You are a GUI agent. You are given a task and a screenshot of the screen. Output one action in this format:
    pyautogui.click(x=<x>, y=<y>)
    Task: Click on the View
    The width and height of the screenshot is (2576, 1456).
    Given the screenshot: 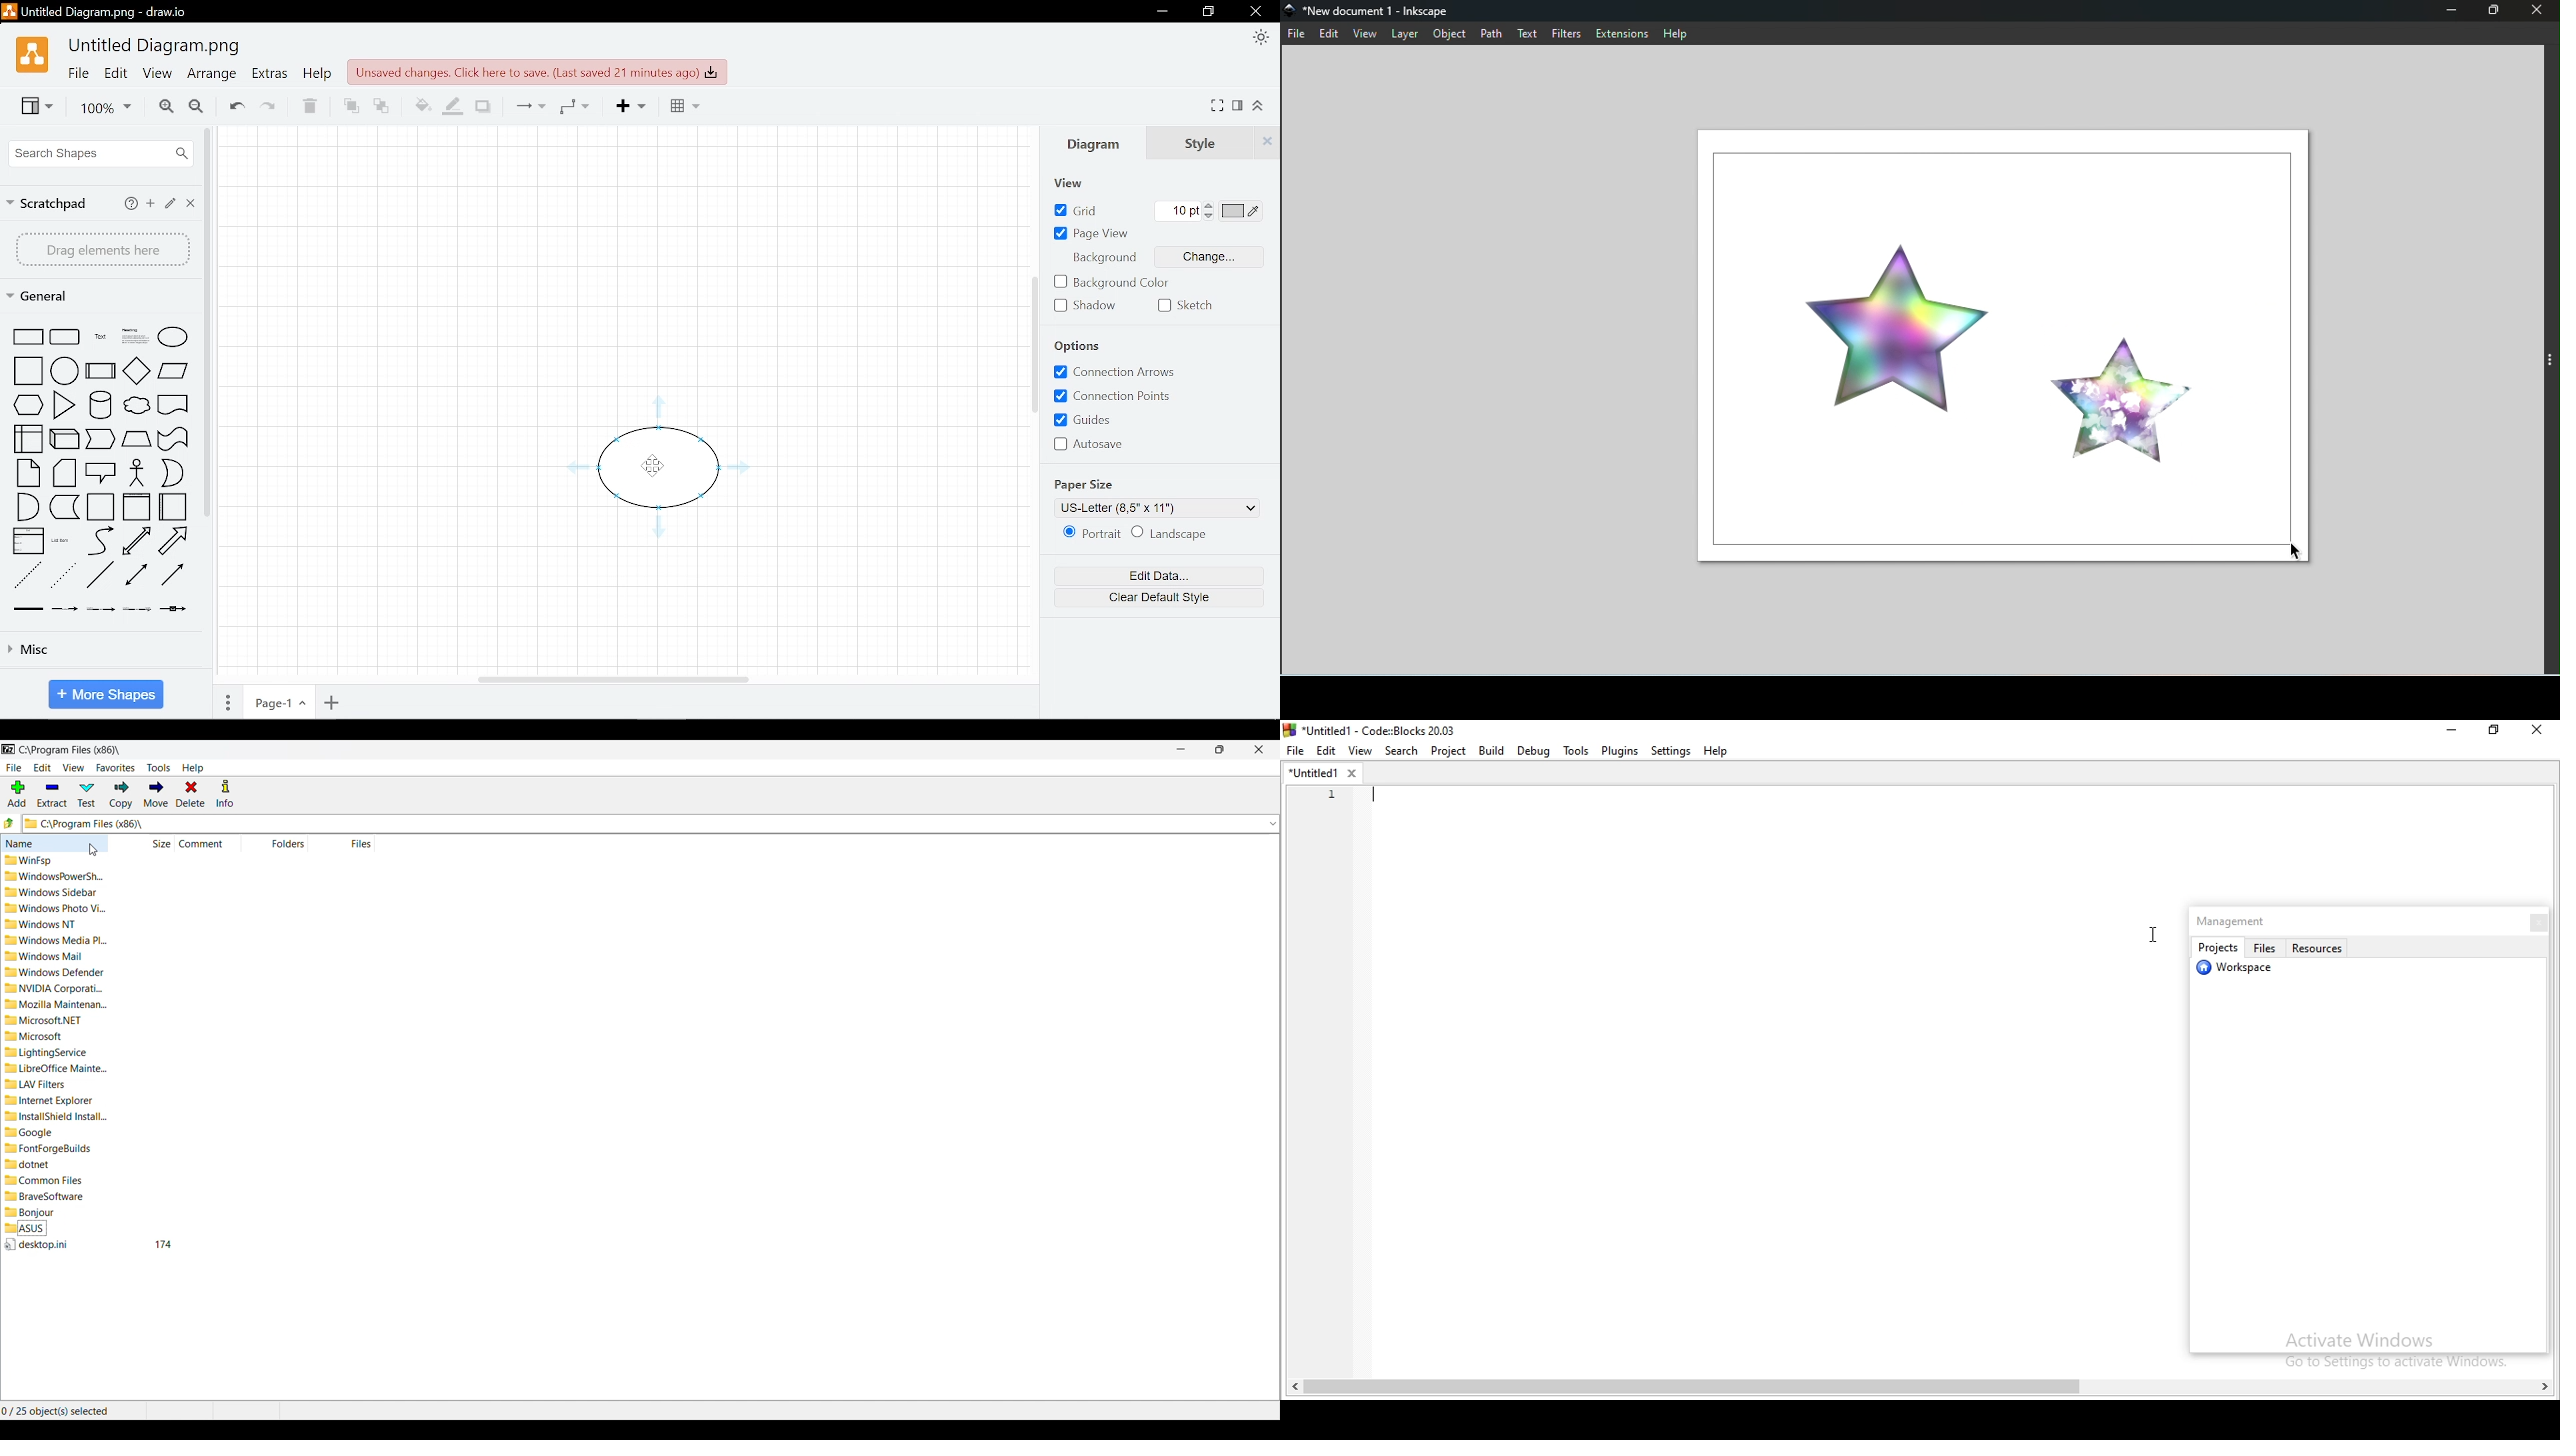 What is the action you would take?
    pyautogui.click(x=1365, y=34)
    